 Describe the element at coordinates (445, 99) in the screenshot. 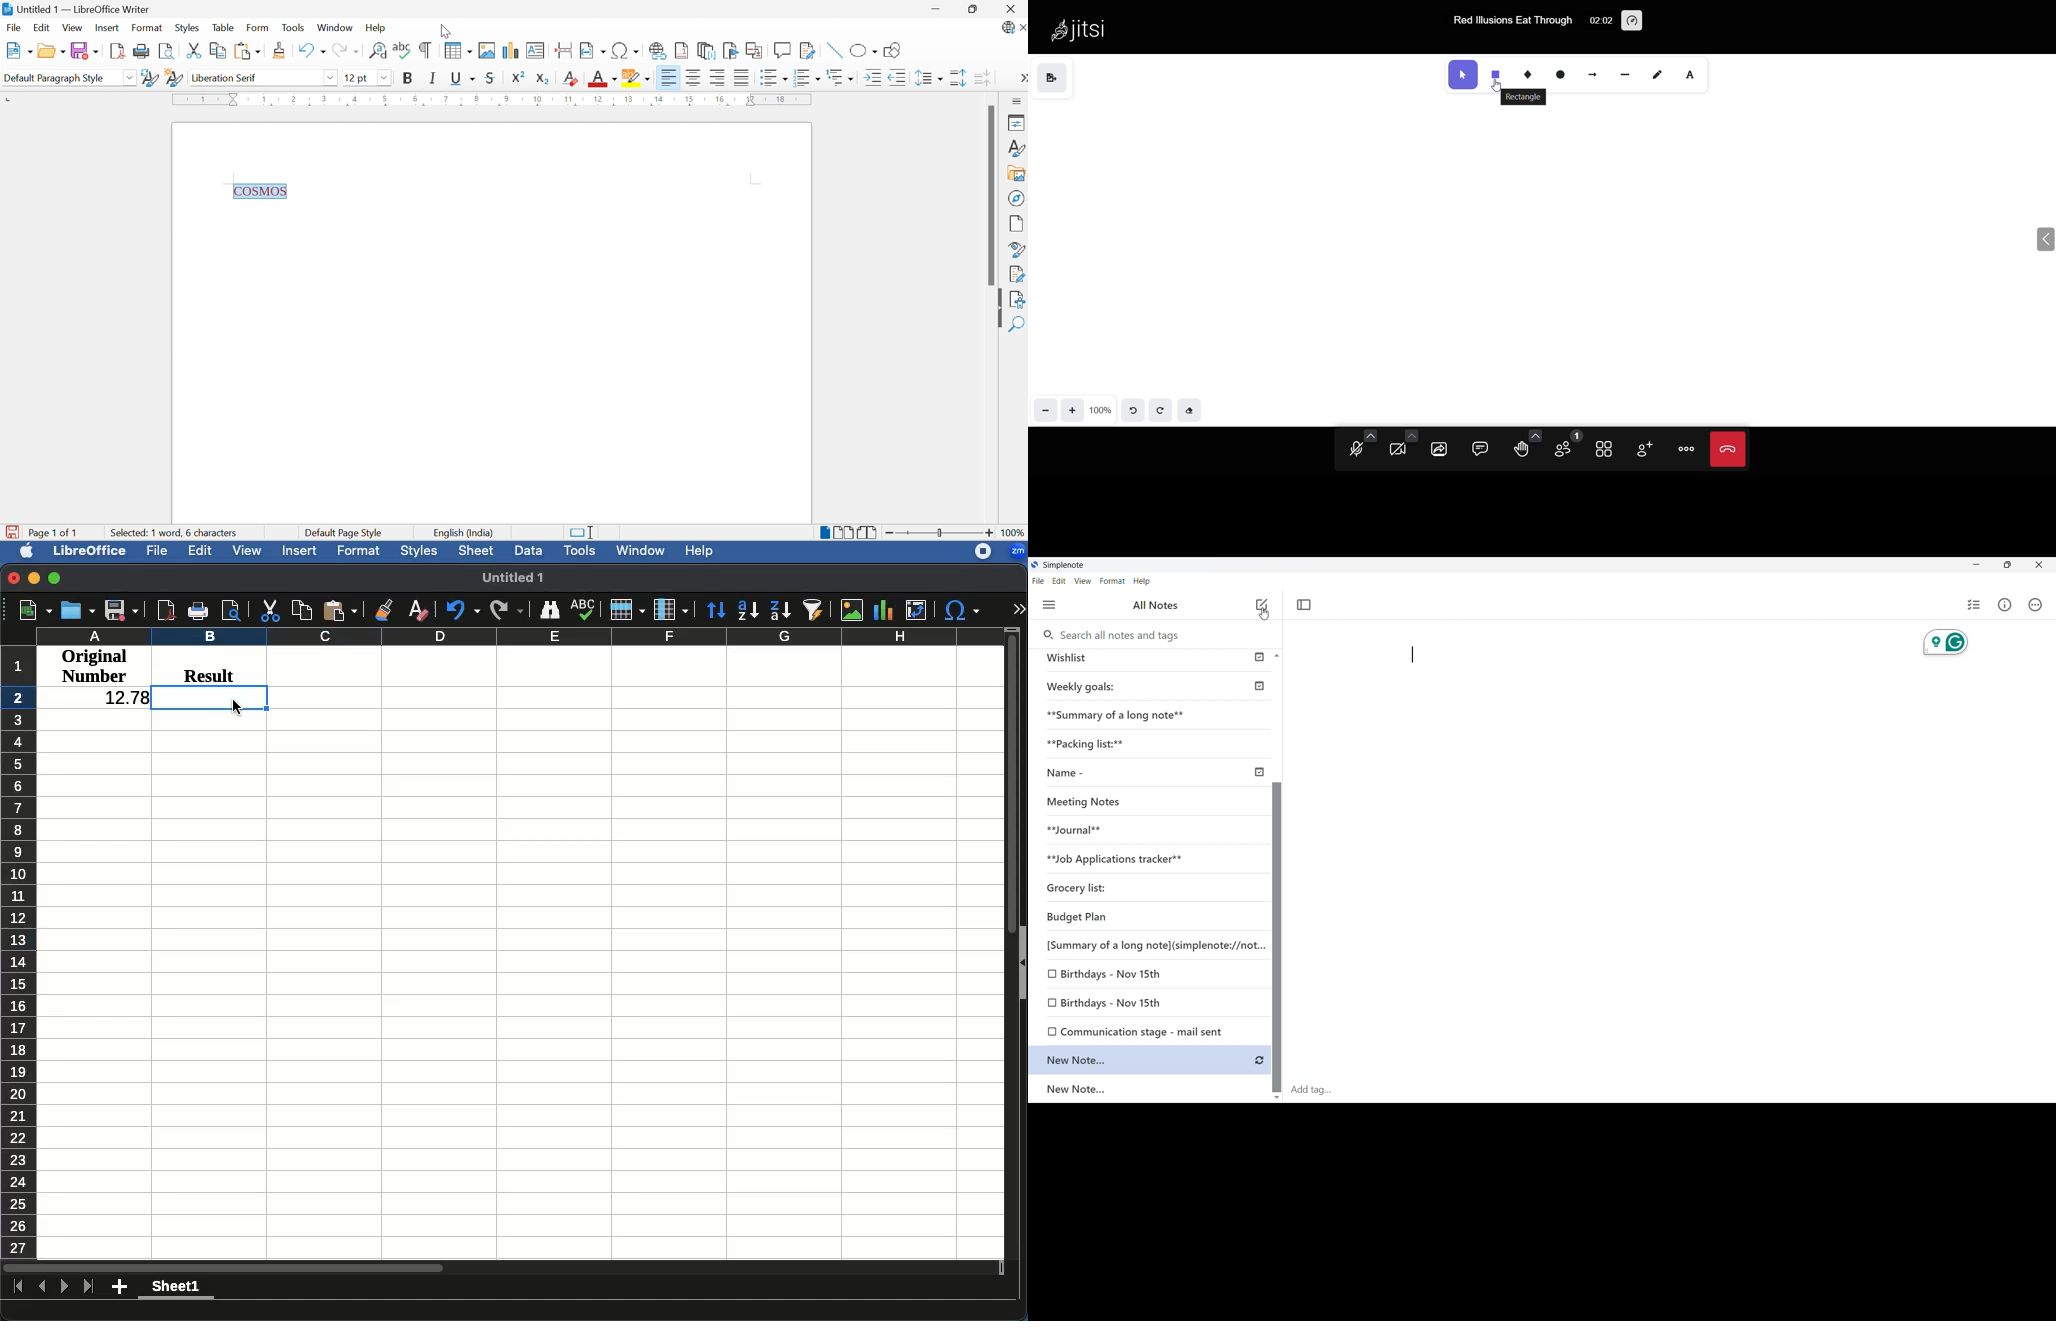

I see `7` at that location.